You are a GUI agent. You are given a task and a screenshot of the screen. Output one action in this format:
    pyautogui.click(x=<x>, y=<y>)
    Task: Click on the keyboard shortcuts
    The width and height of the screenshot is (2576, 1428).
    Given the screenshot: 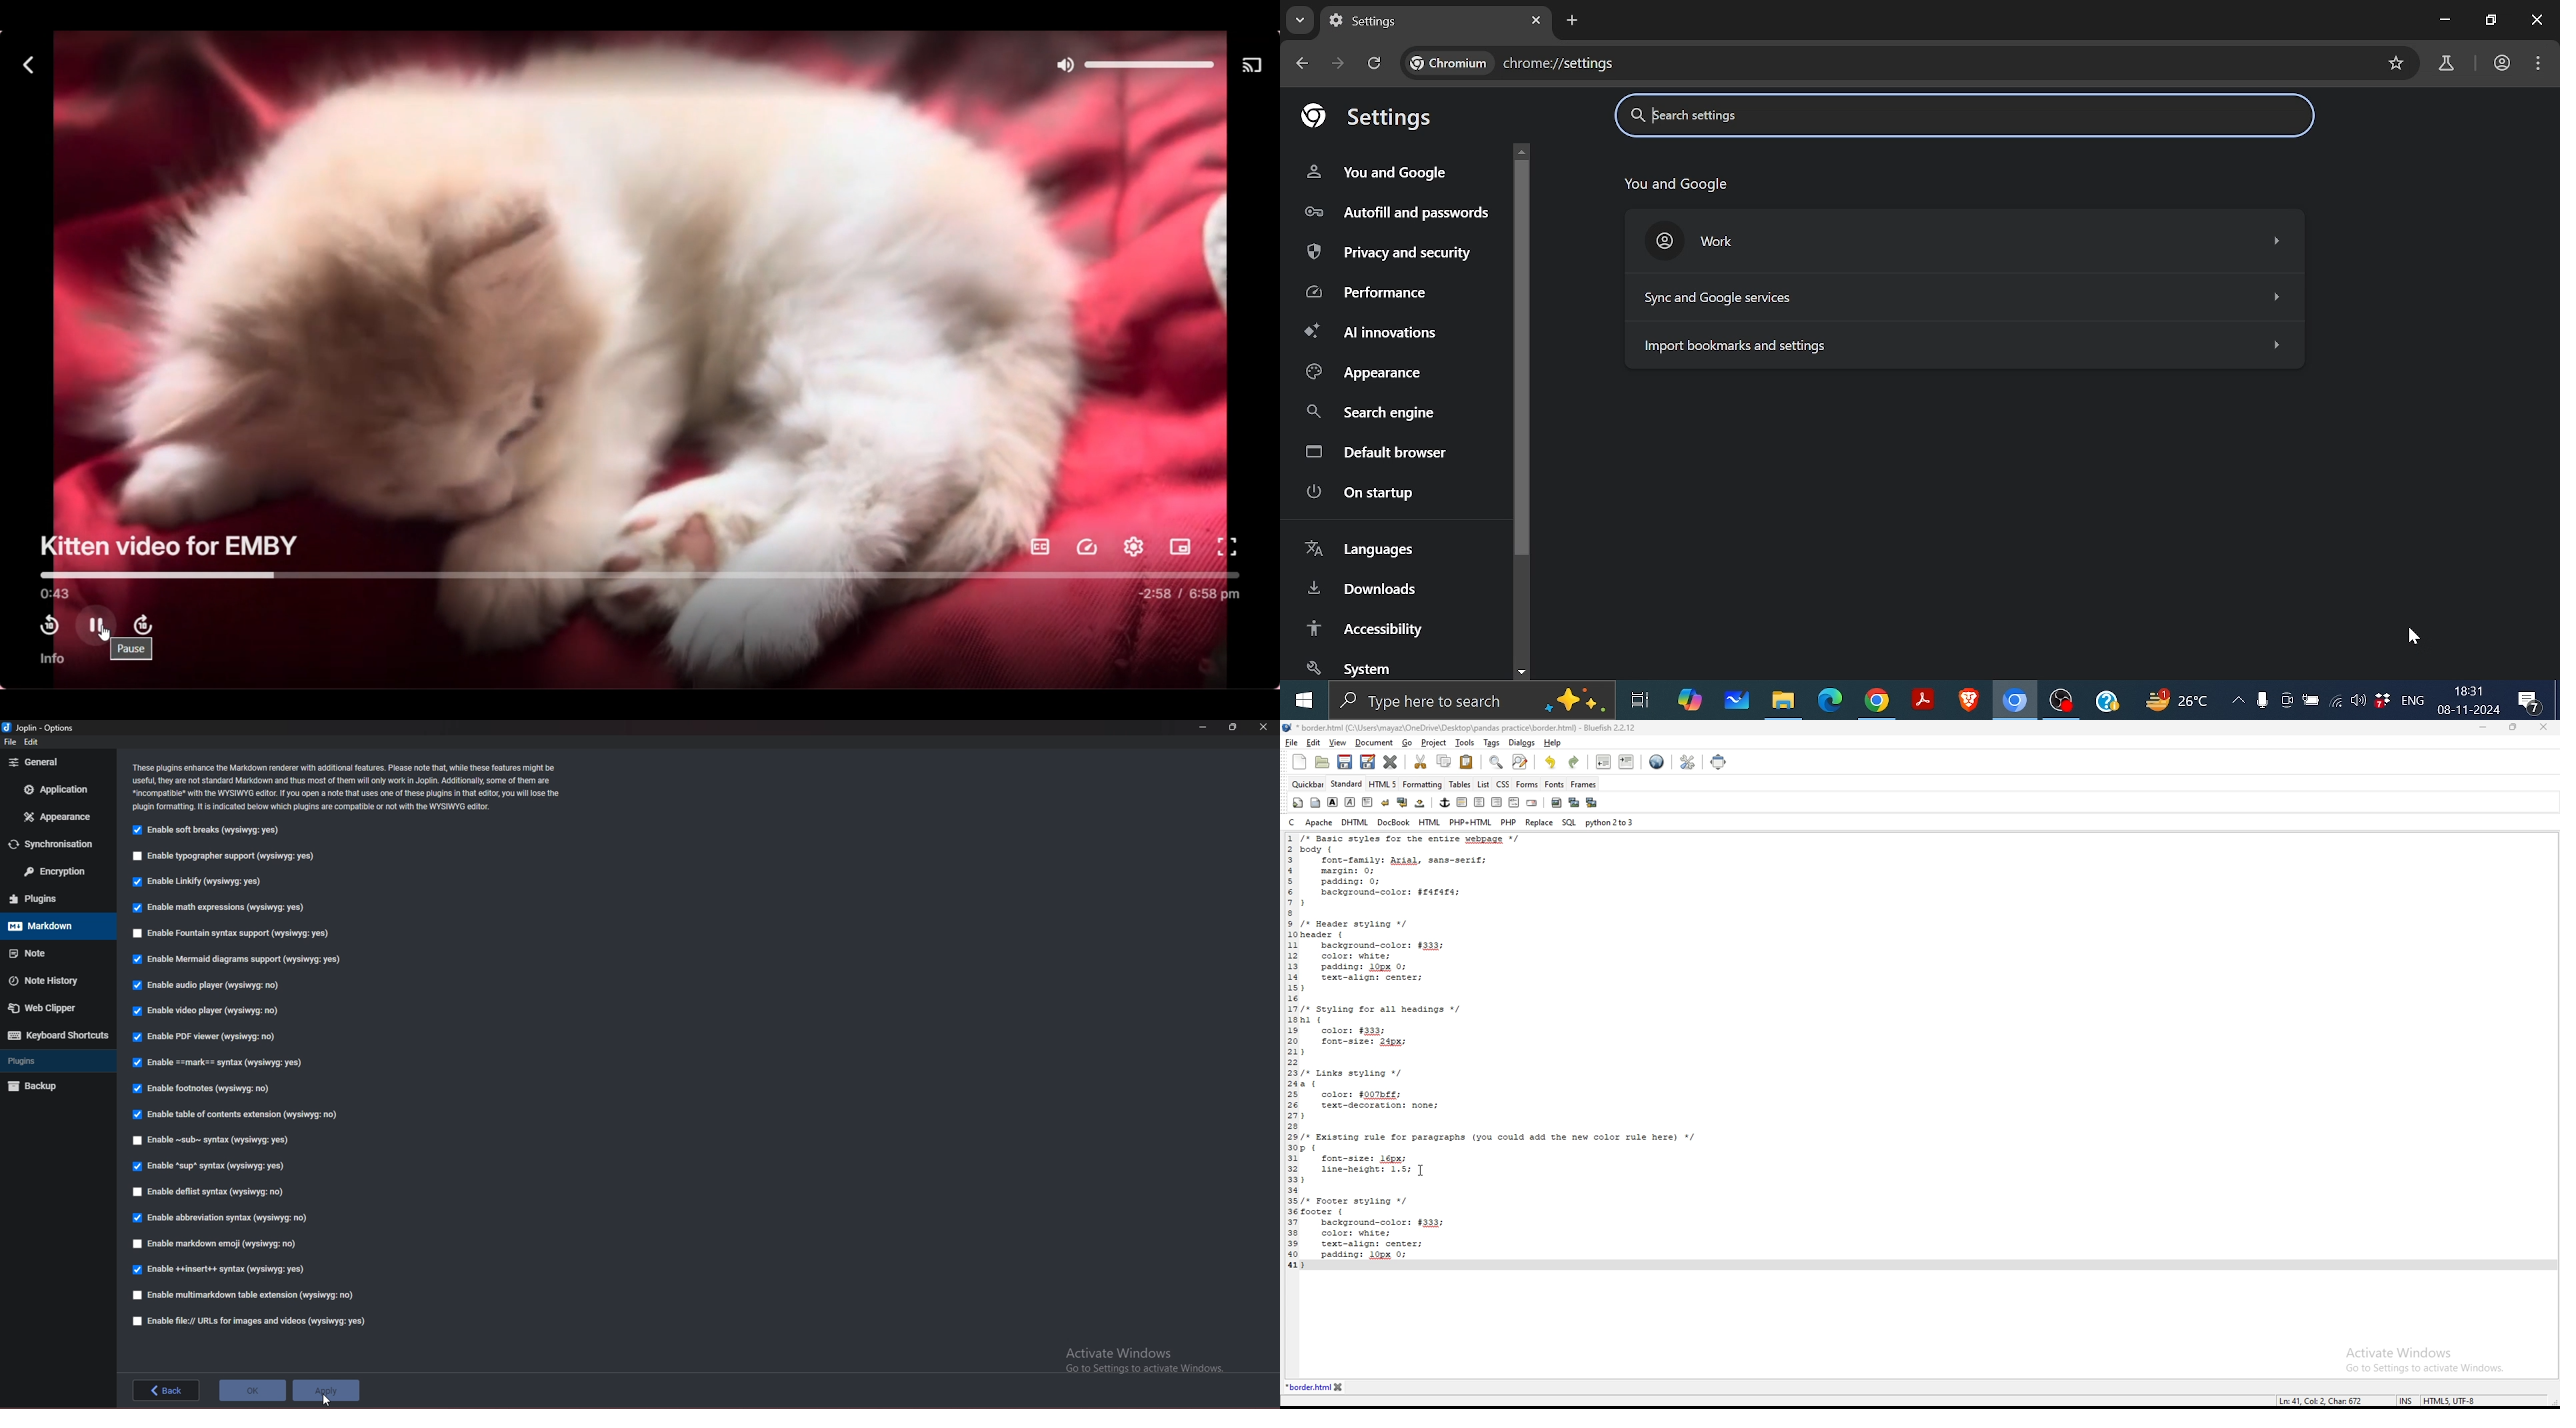 What is the action you would take?
    pyautogui.click(x=56, y=1035)
    